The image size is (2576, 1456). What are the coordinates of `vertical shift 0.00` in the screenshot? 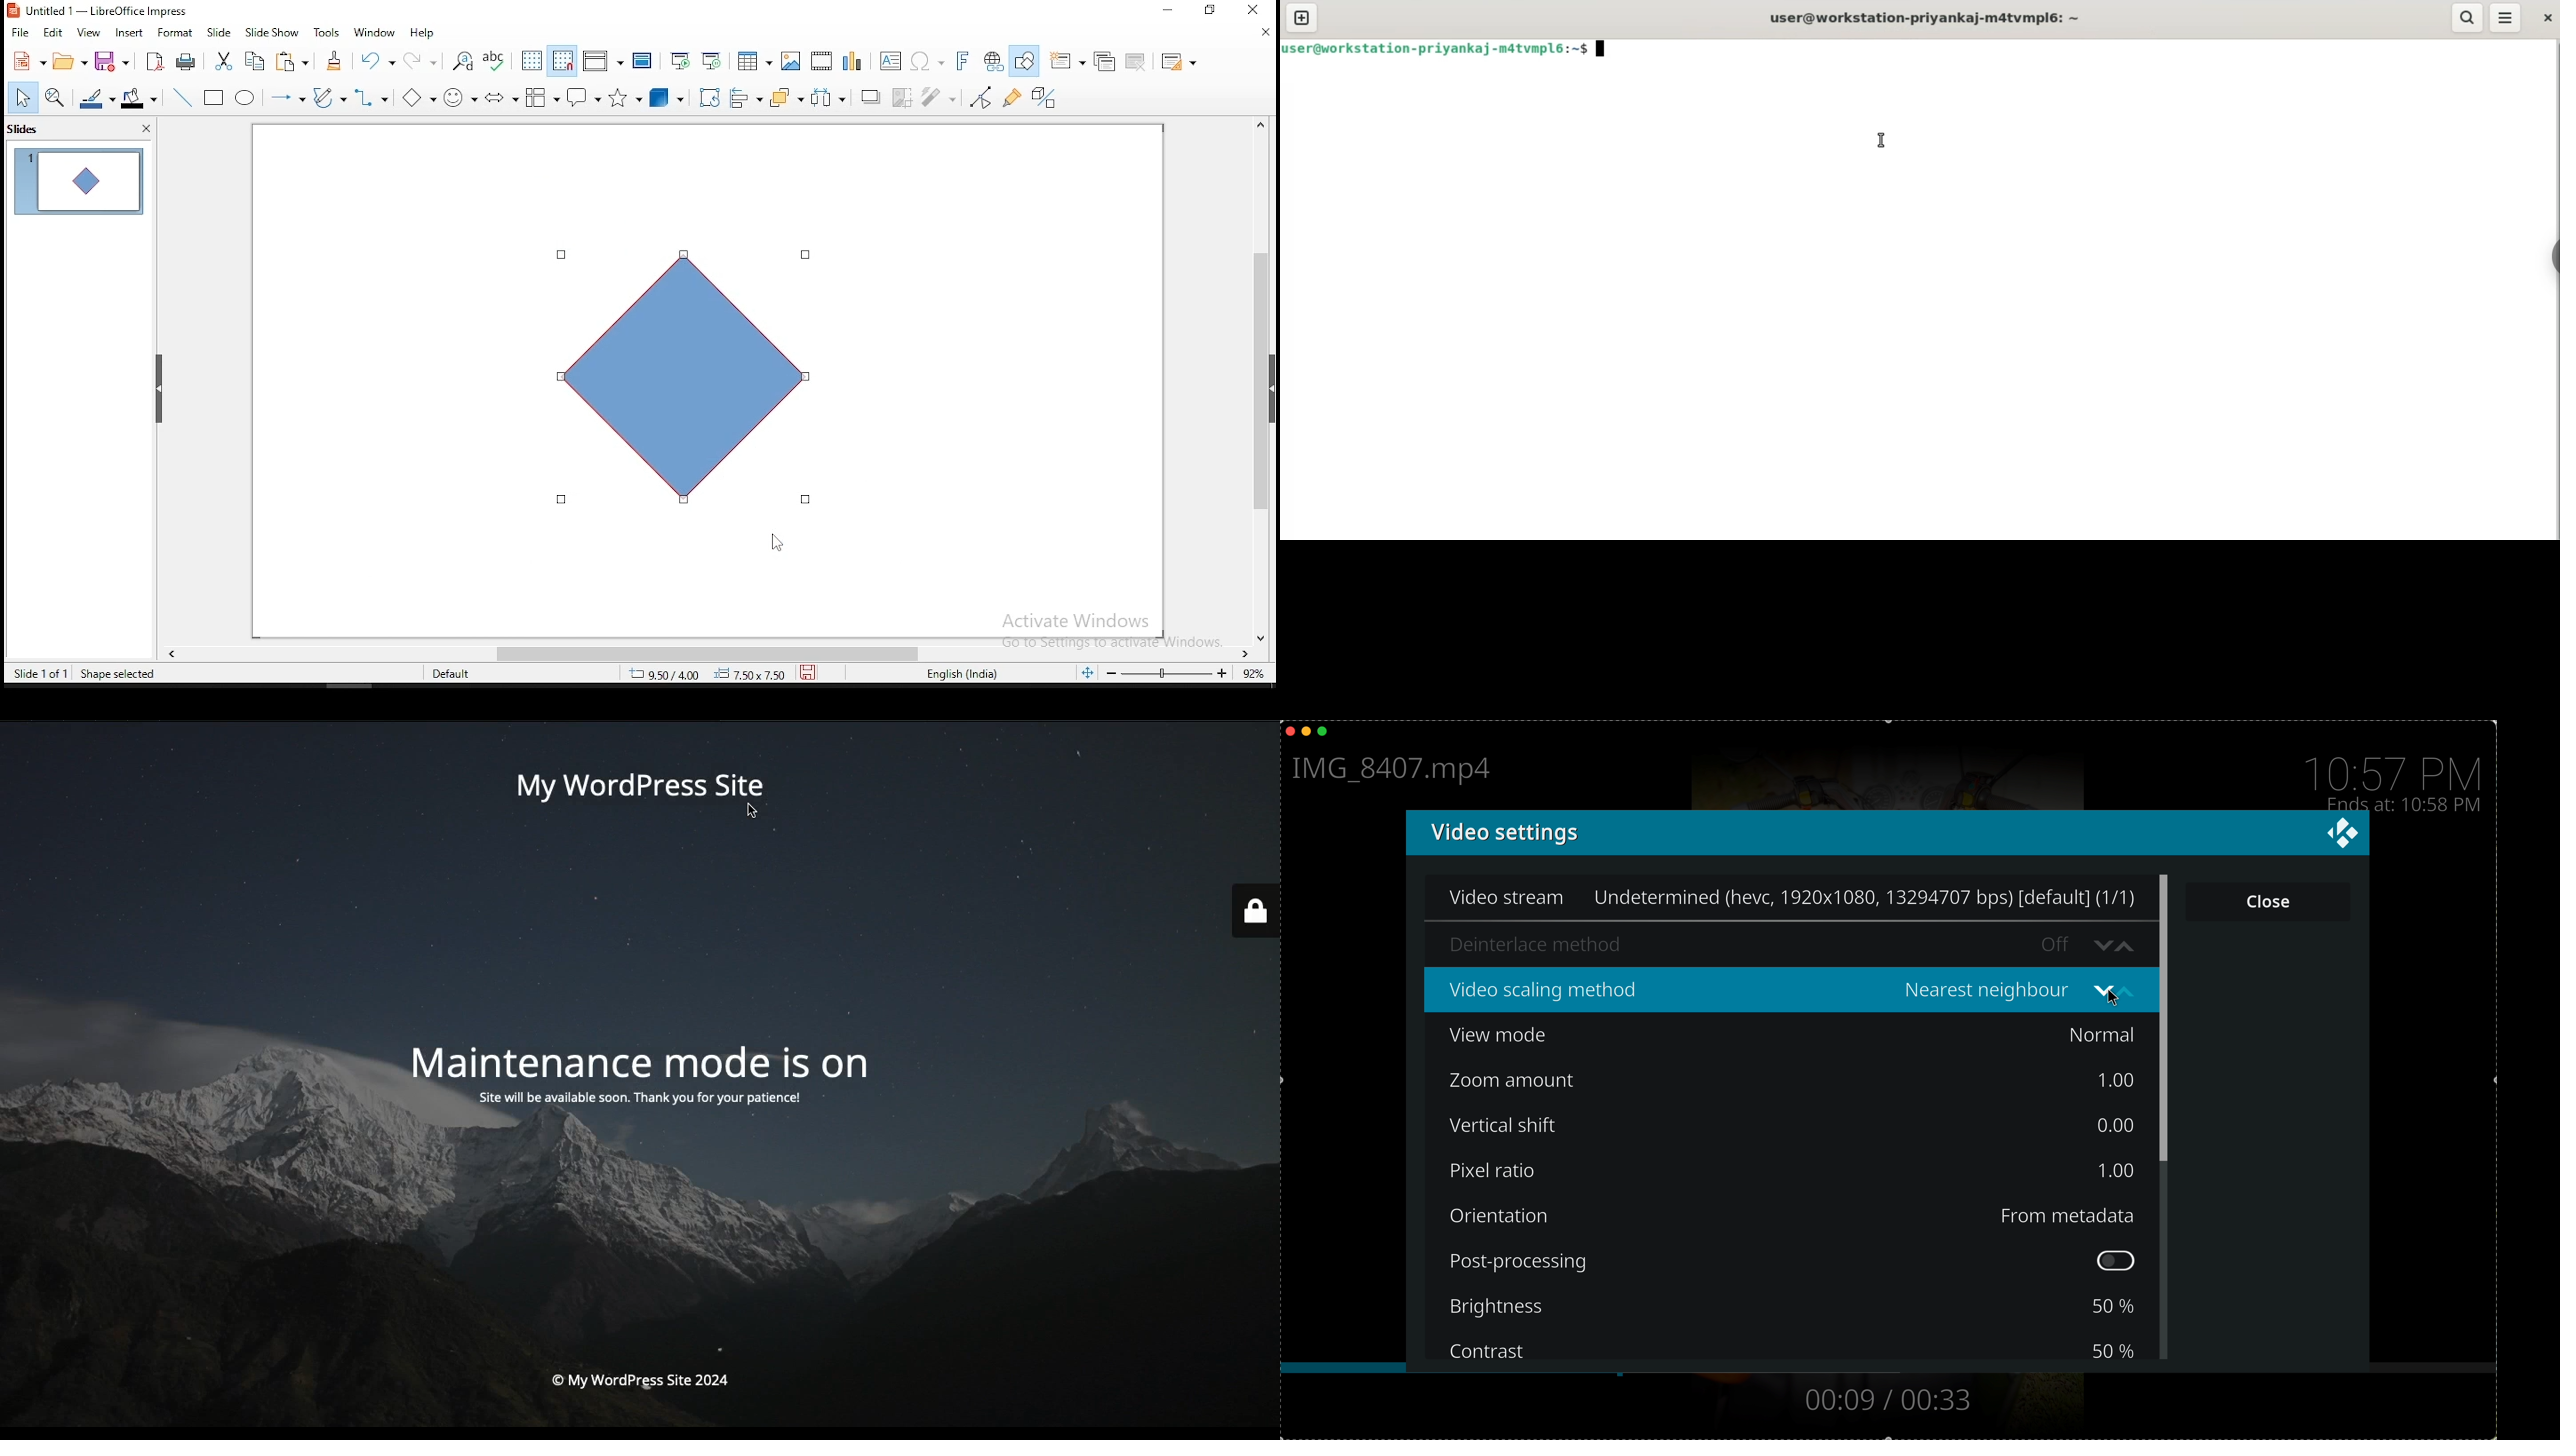 It's located at (1793, 1123).